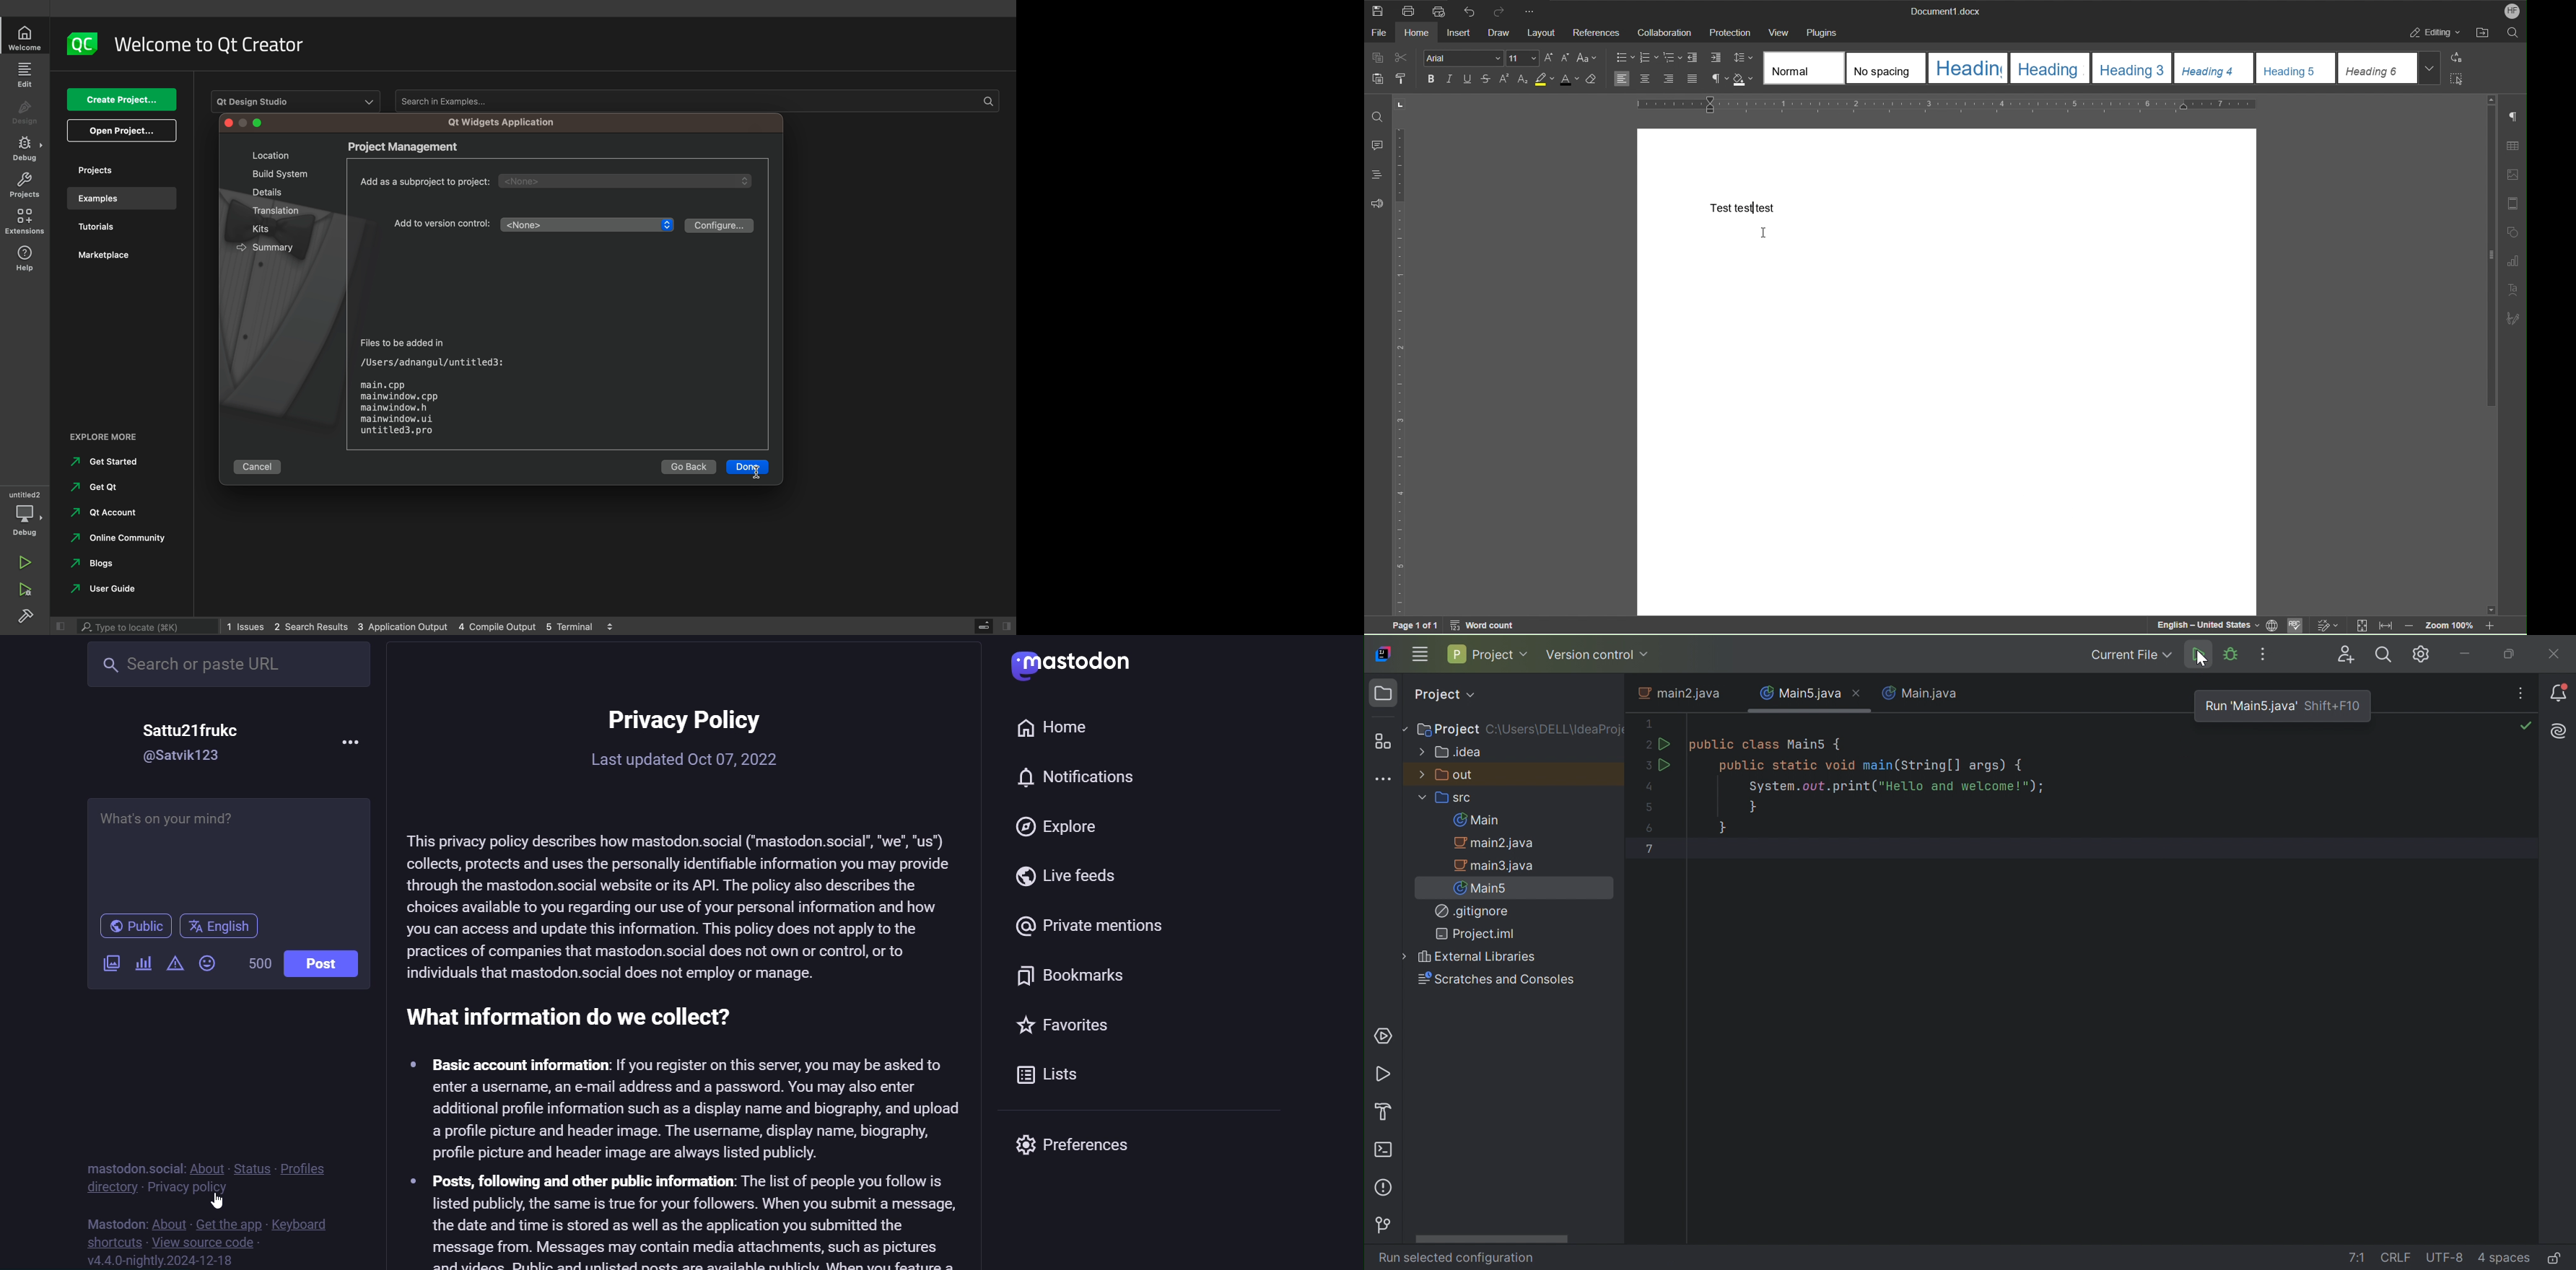  What do you see at coordinates (994, 626) in the screenshot?
I see `` at bounding box center [994, 626].